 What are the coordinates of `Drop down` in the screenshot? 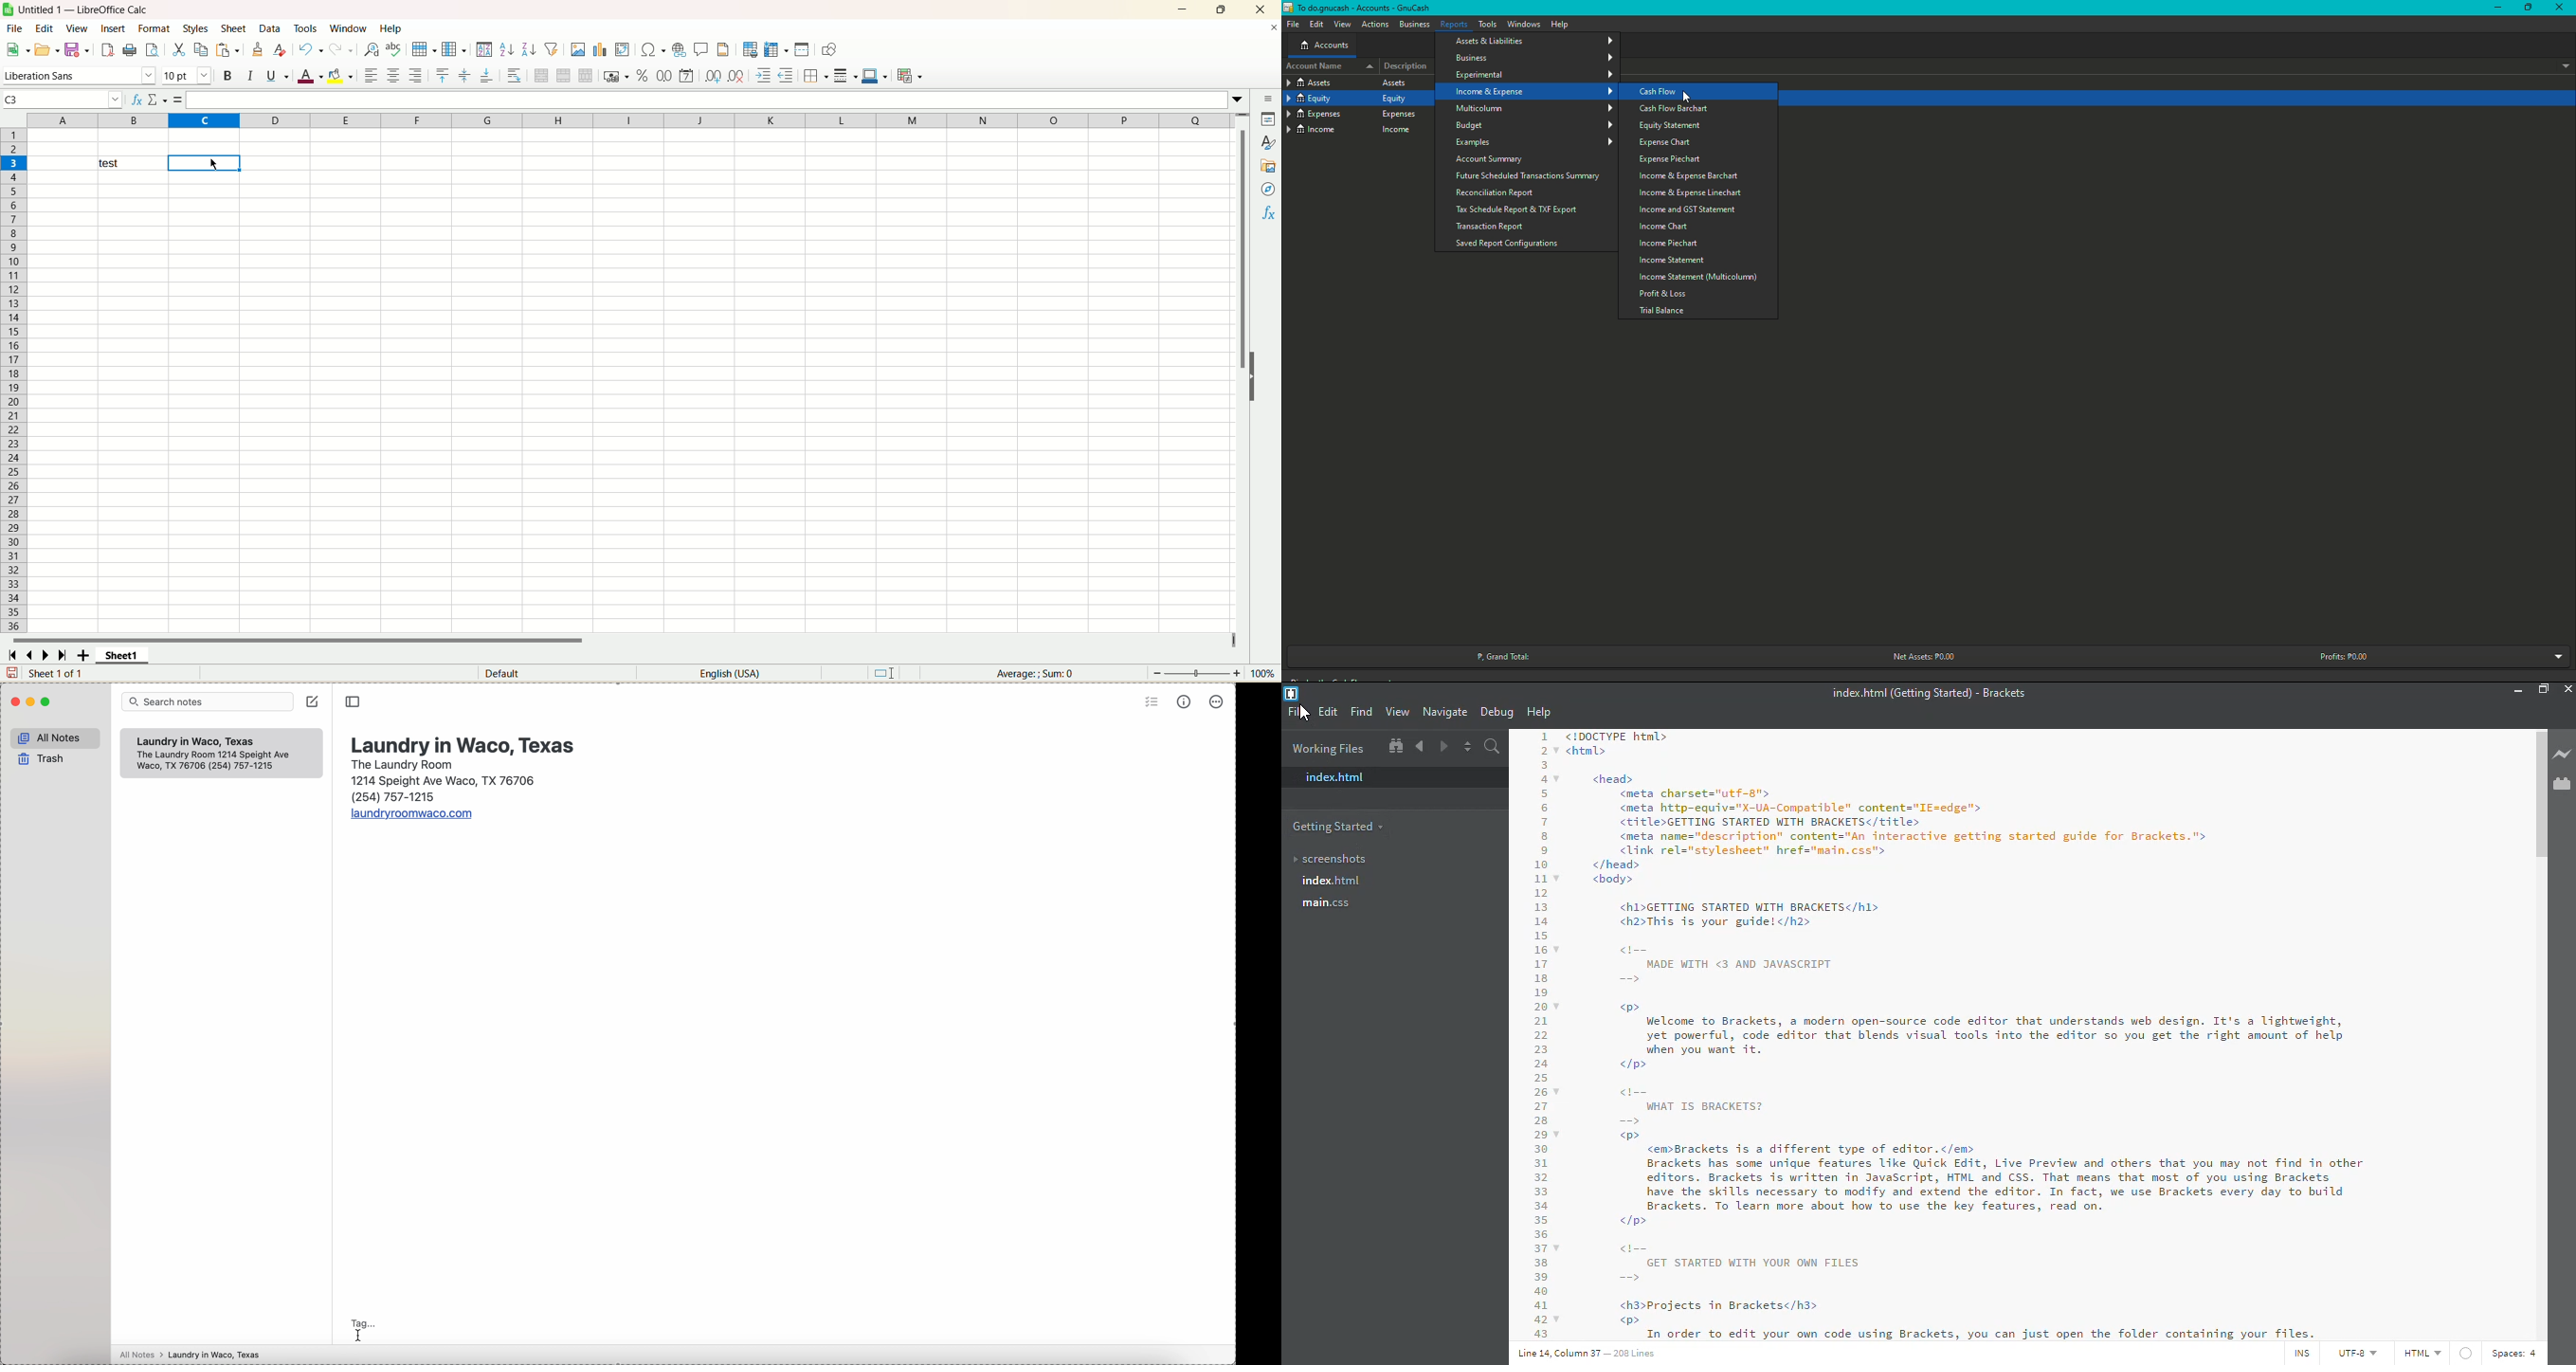 It's located at (2563, 65).